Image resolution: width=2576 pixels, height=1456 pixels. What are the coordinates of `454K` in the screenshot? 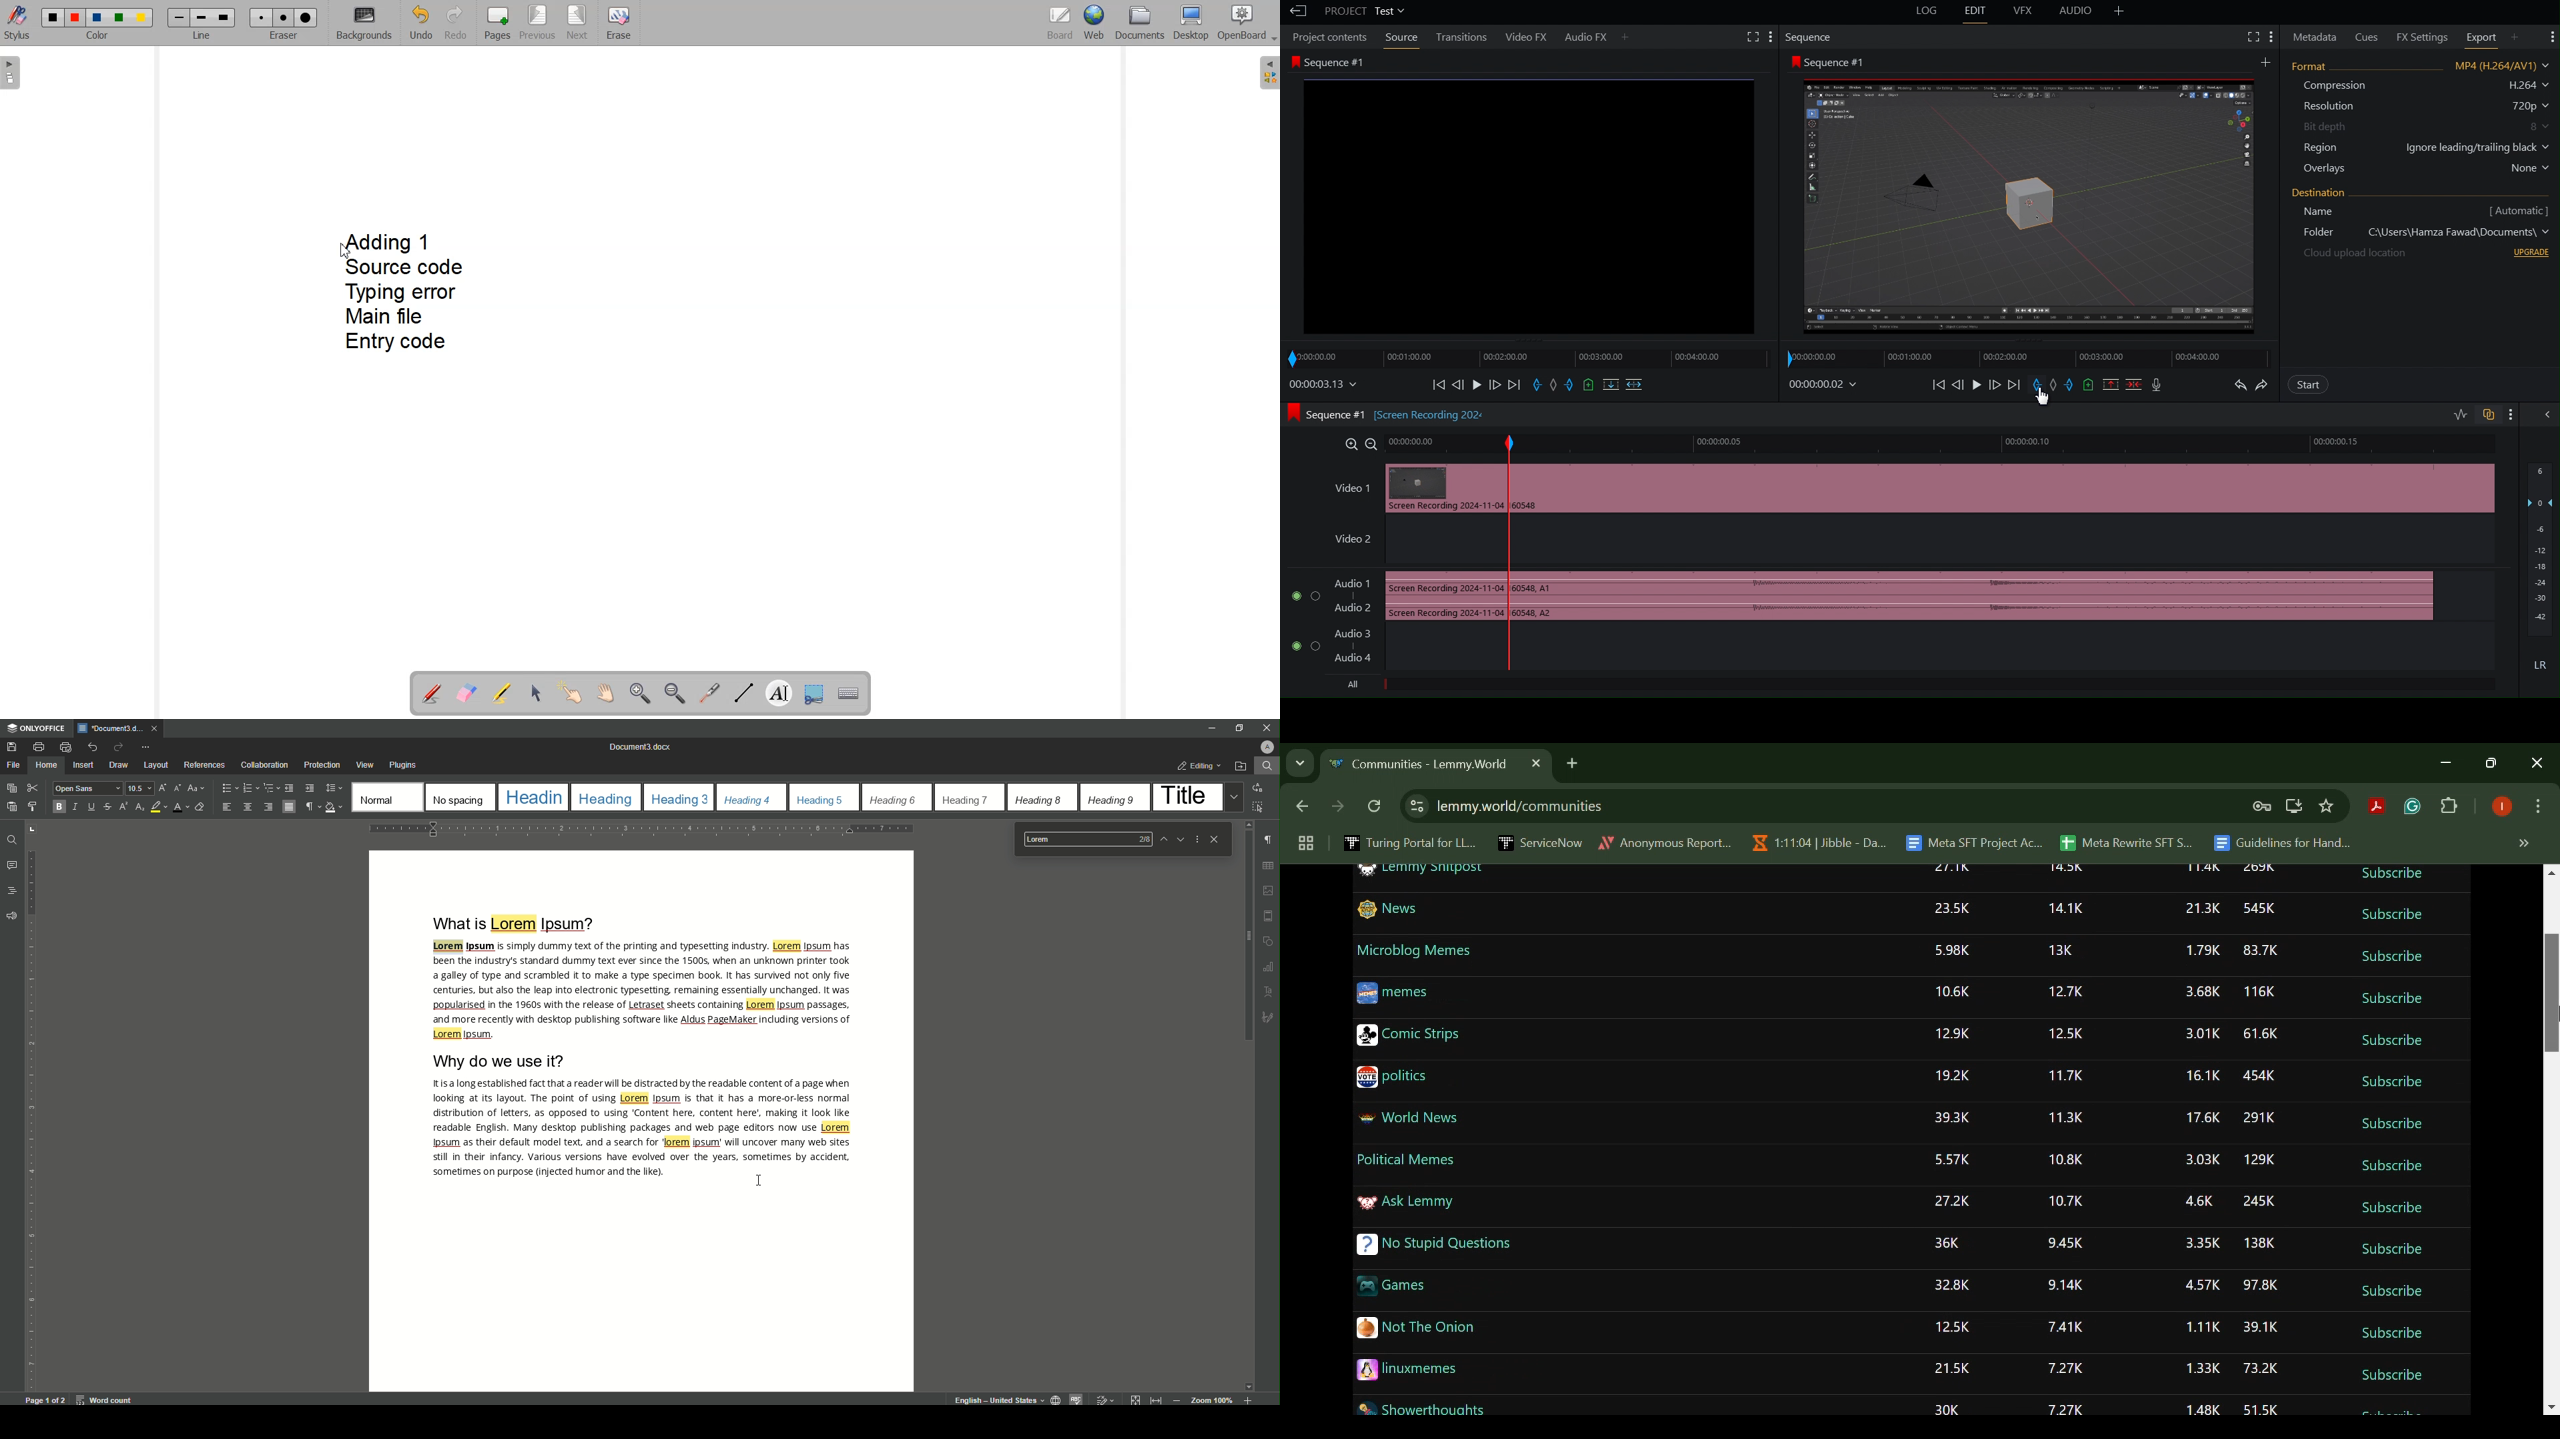 It's located at (2260, 1077).